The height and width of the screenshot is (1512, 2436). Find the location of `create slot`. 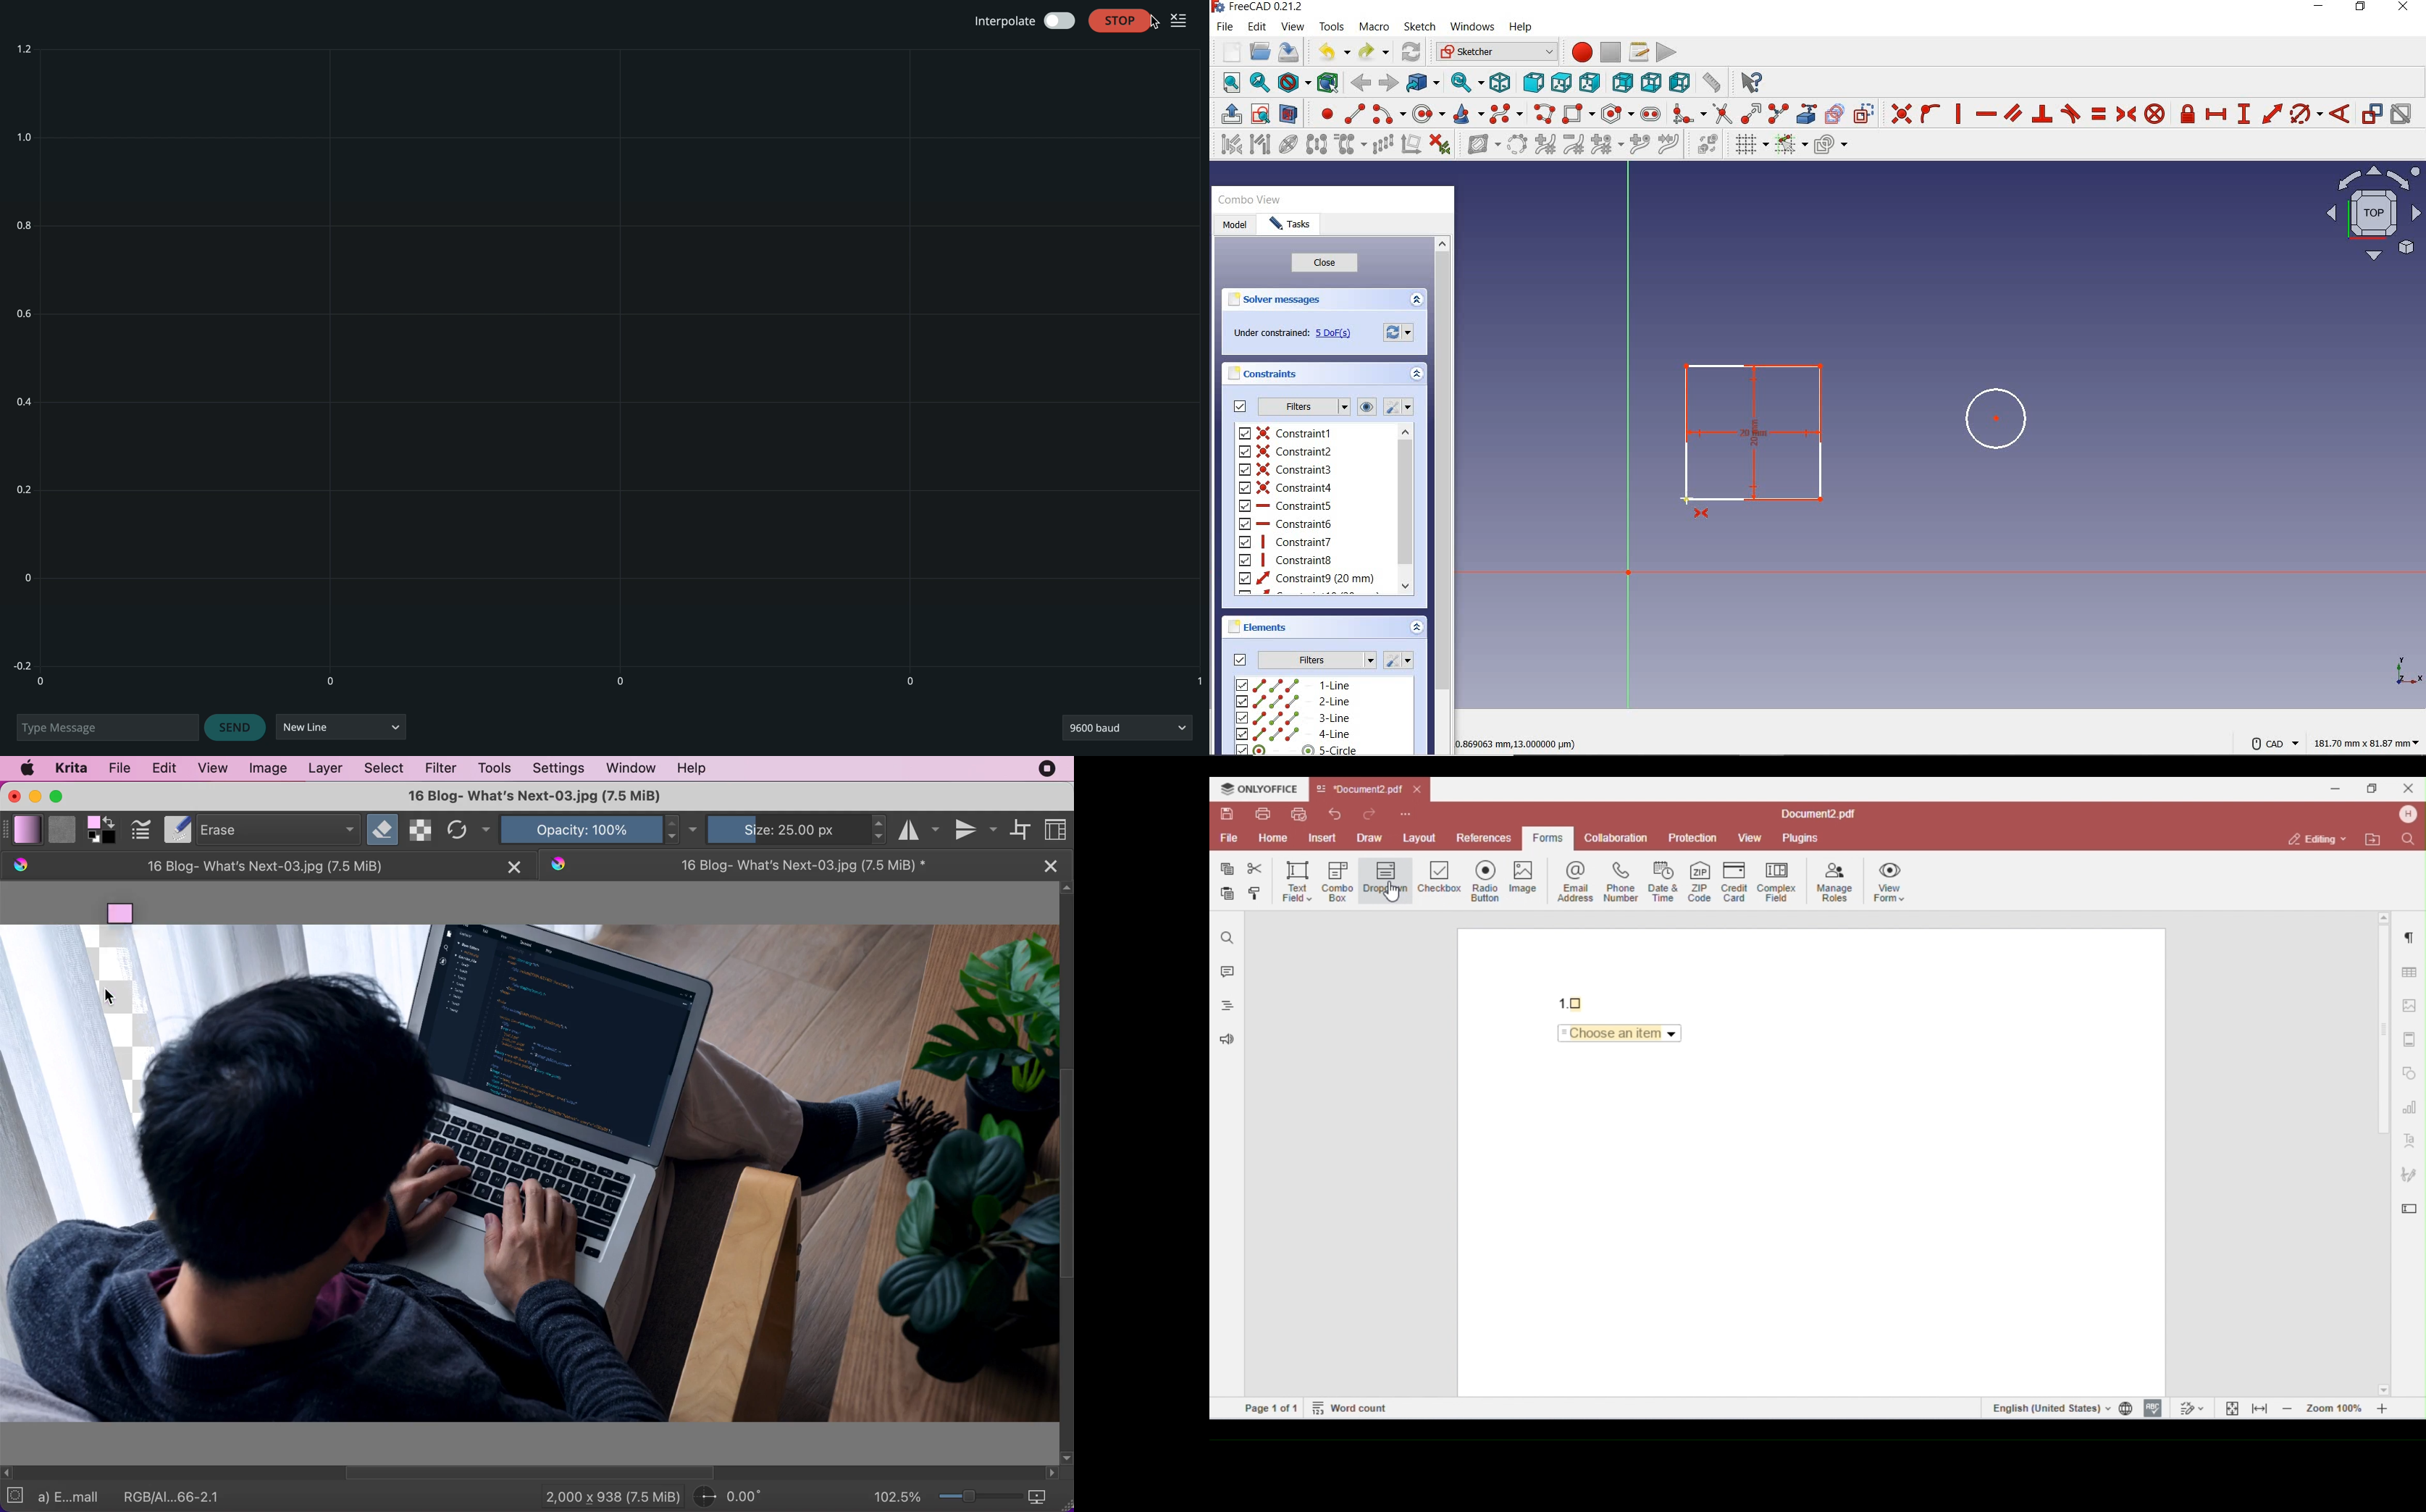

create slot is located at coordinates (1653, 116).